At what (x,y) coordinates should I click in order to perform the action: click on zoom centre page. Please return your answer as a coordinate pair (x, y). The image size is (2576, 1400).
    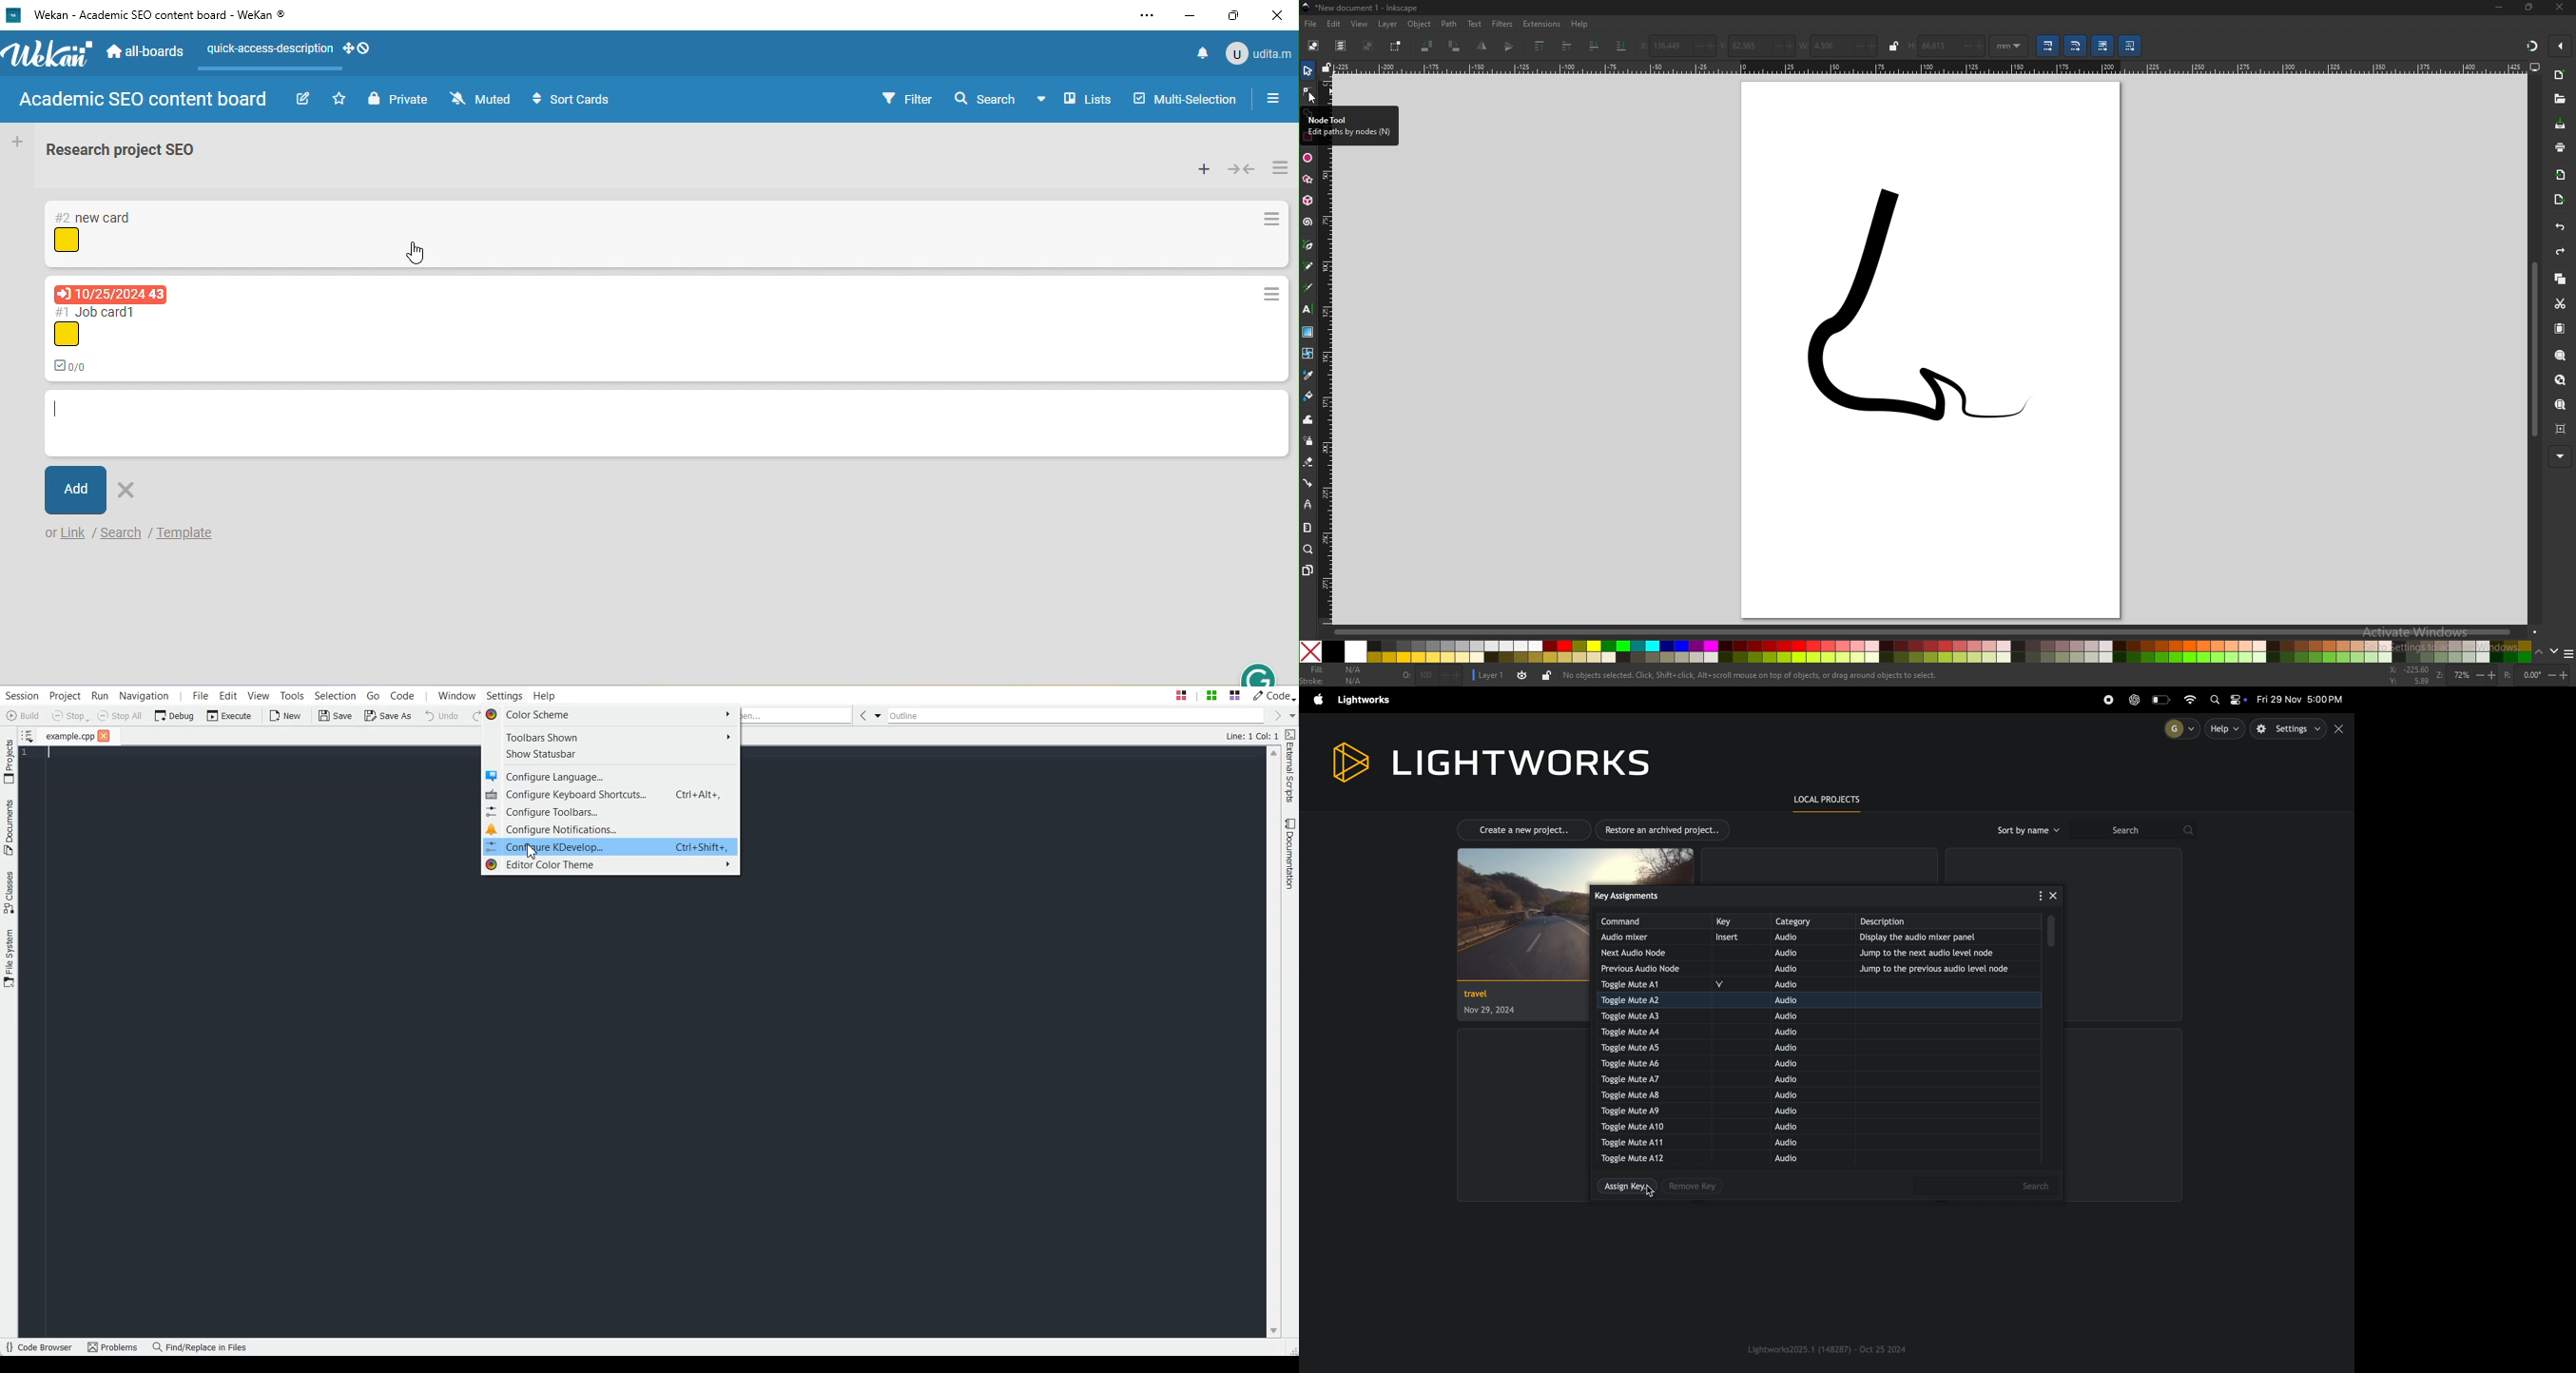
    Looking at the image, I should click on (2559, 428).